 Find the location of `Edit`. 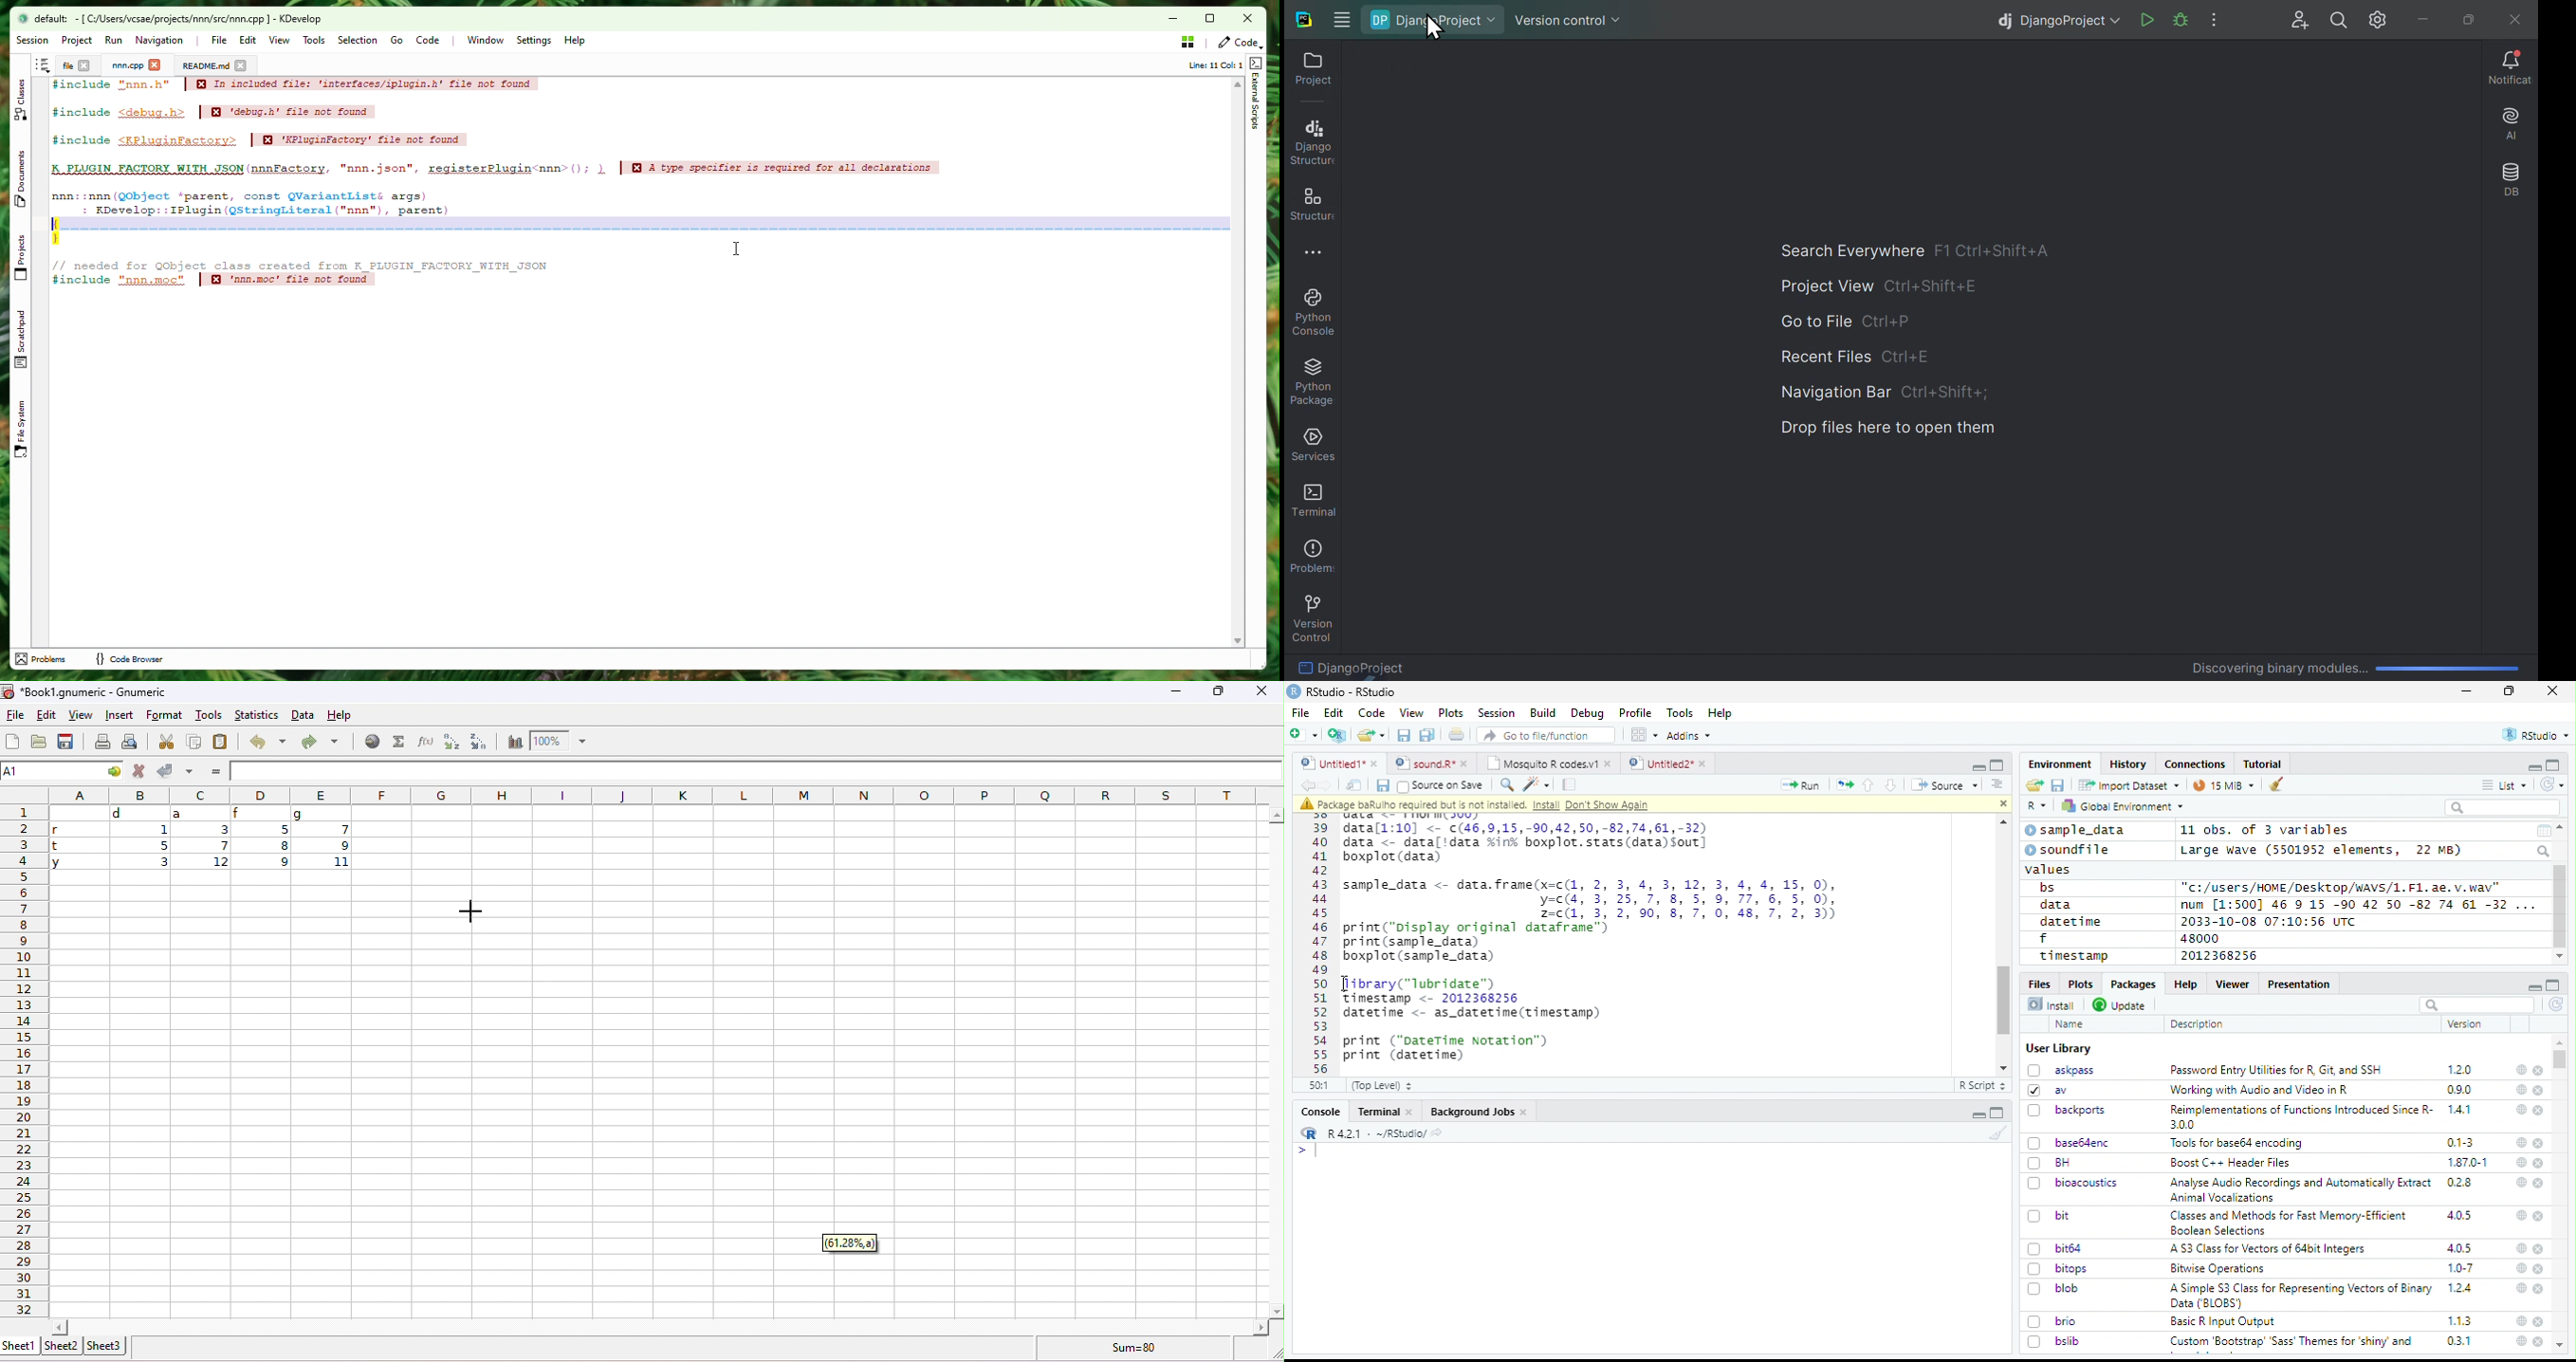

Edit is located at coordinates (1333, 712).